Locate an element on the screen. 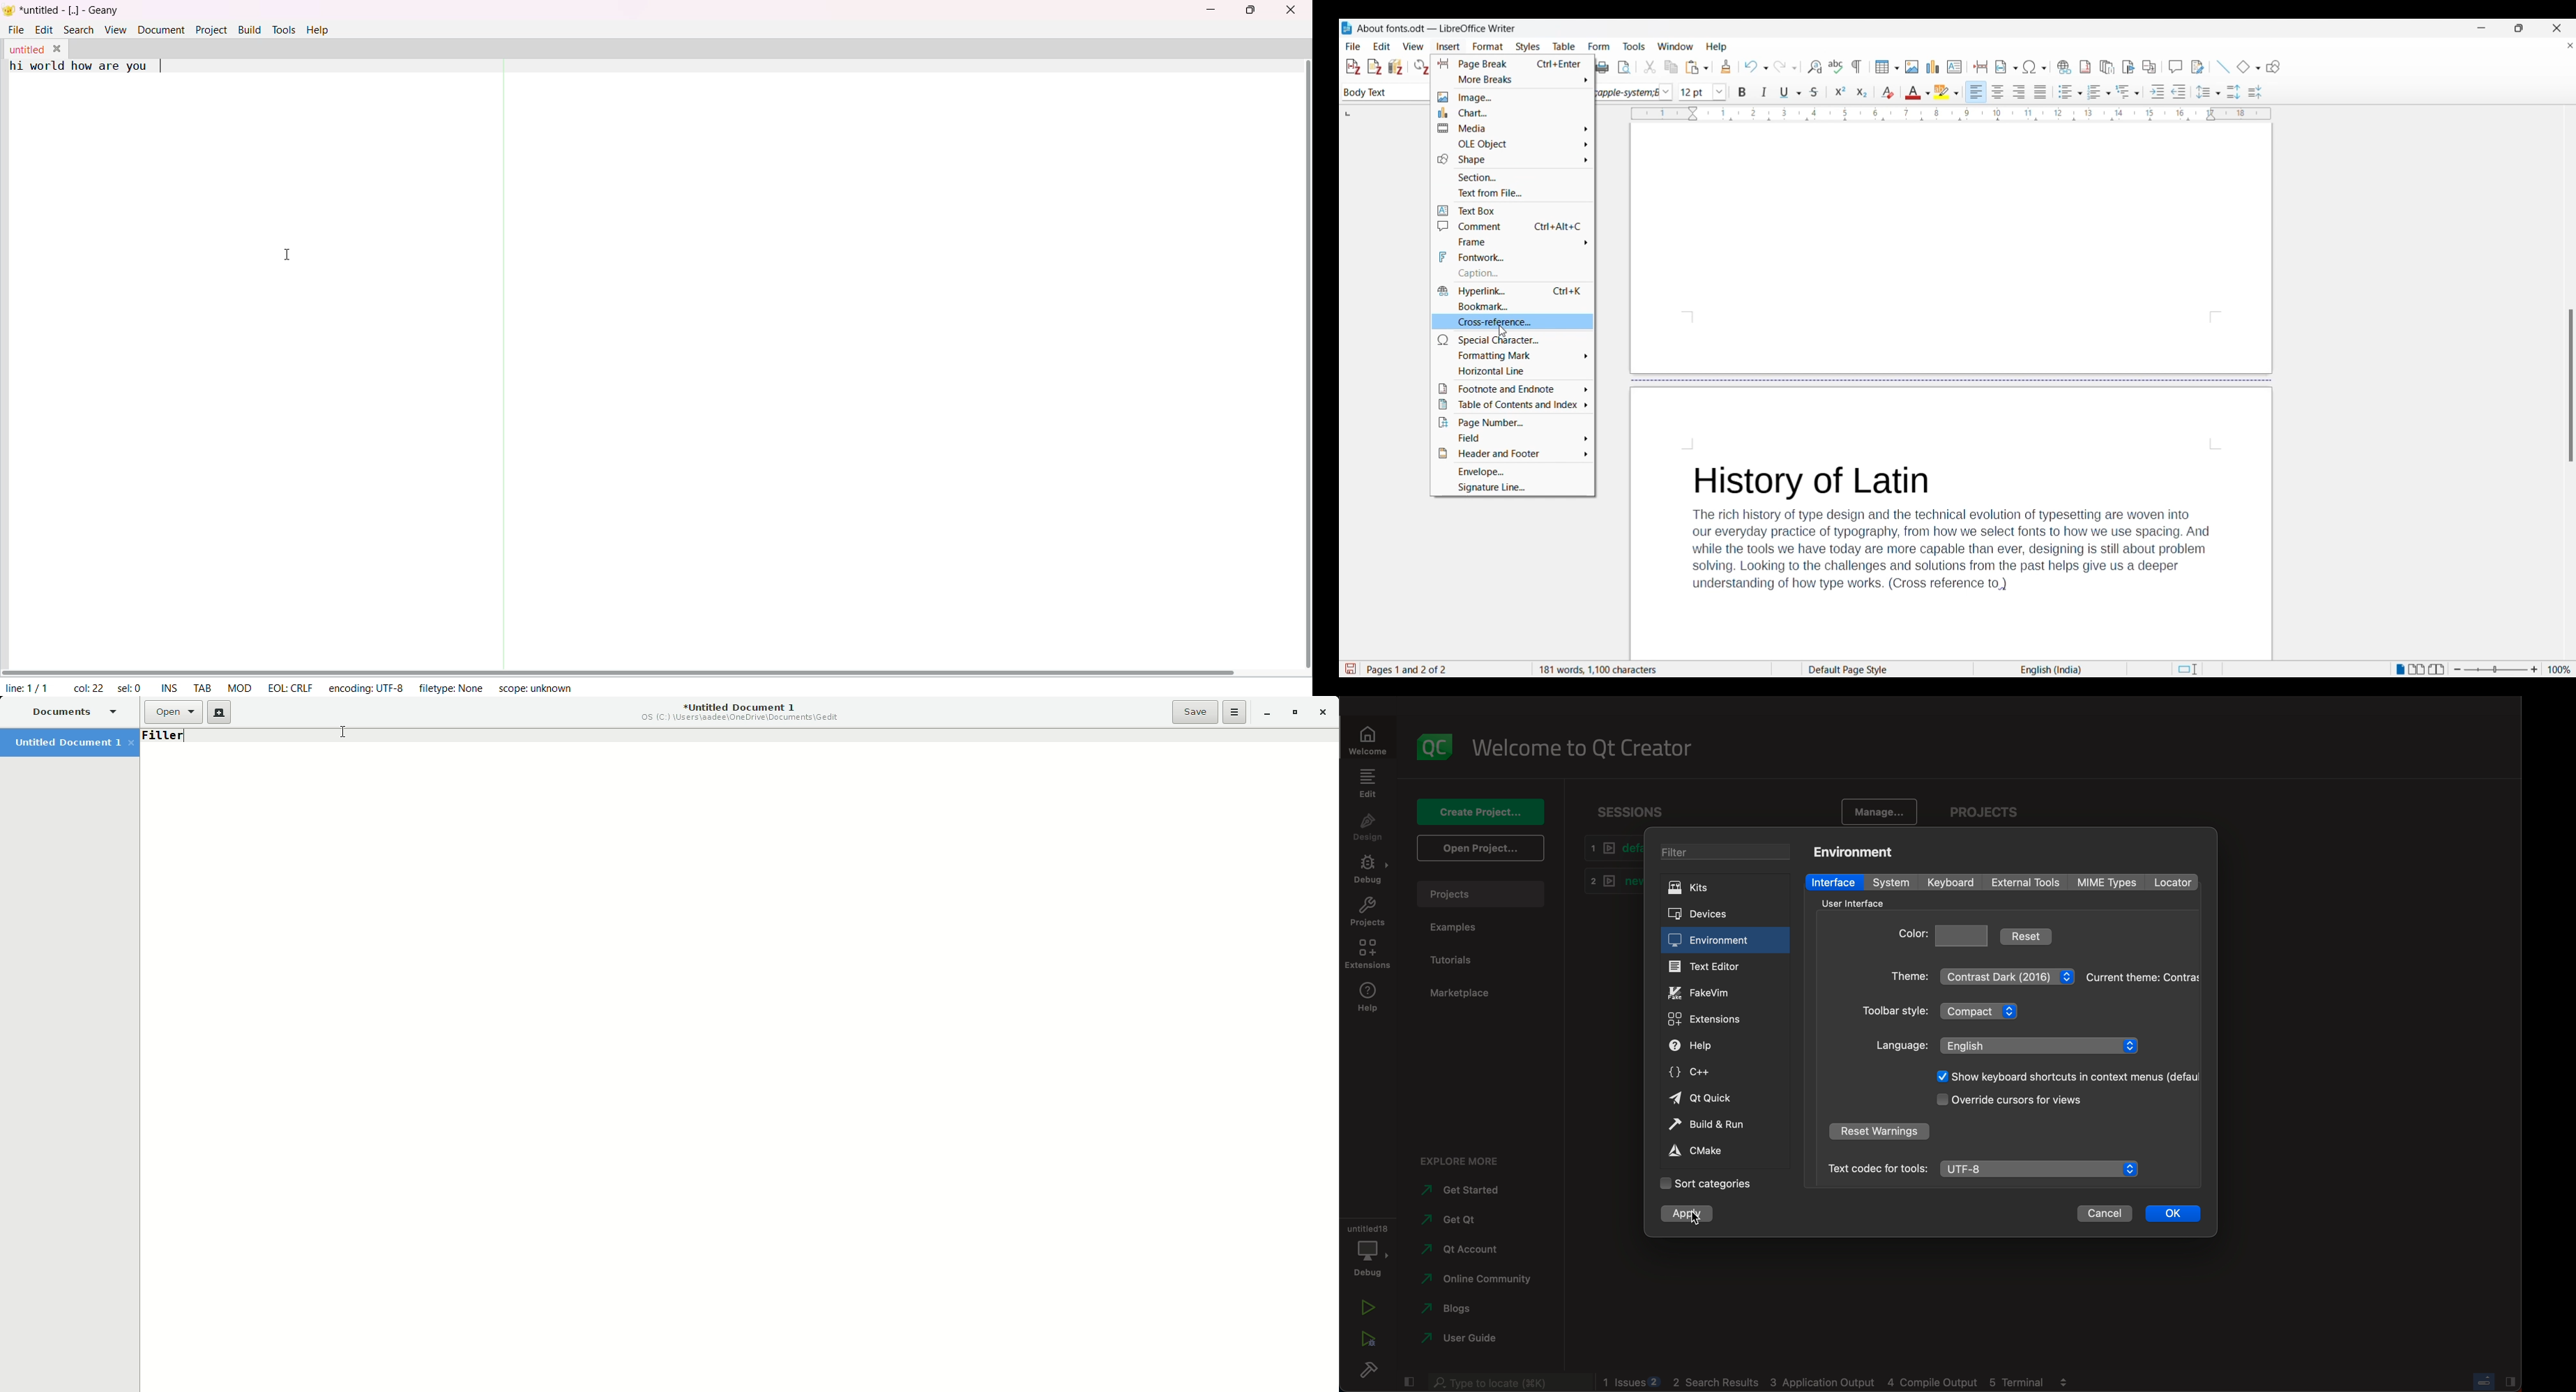 This screenshot has height=1400, width=2576. Styles is located at coordinates (1530, 47).